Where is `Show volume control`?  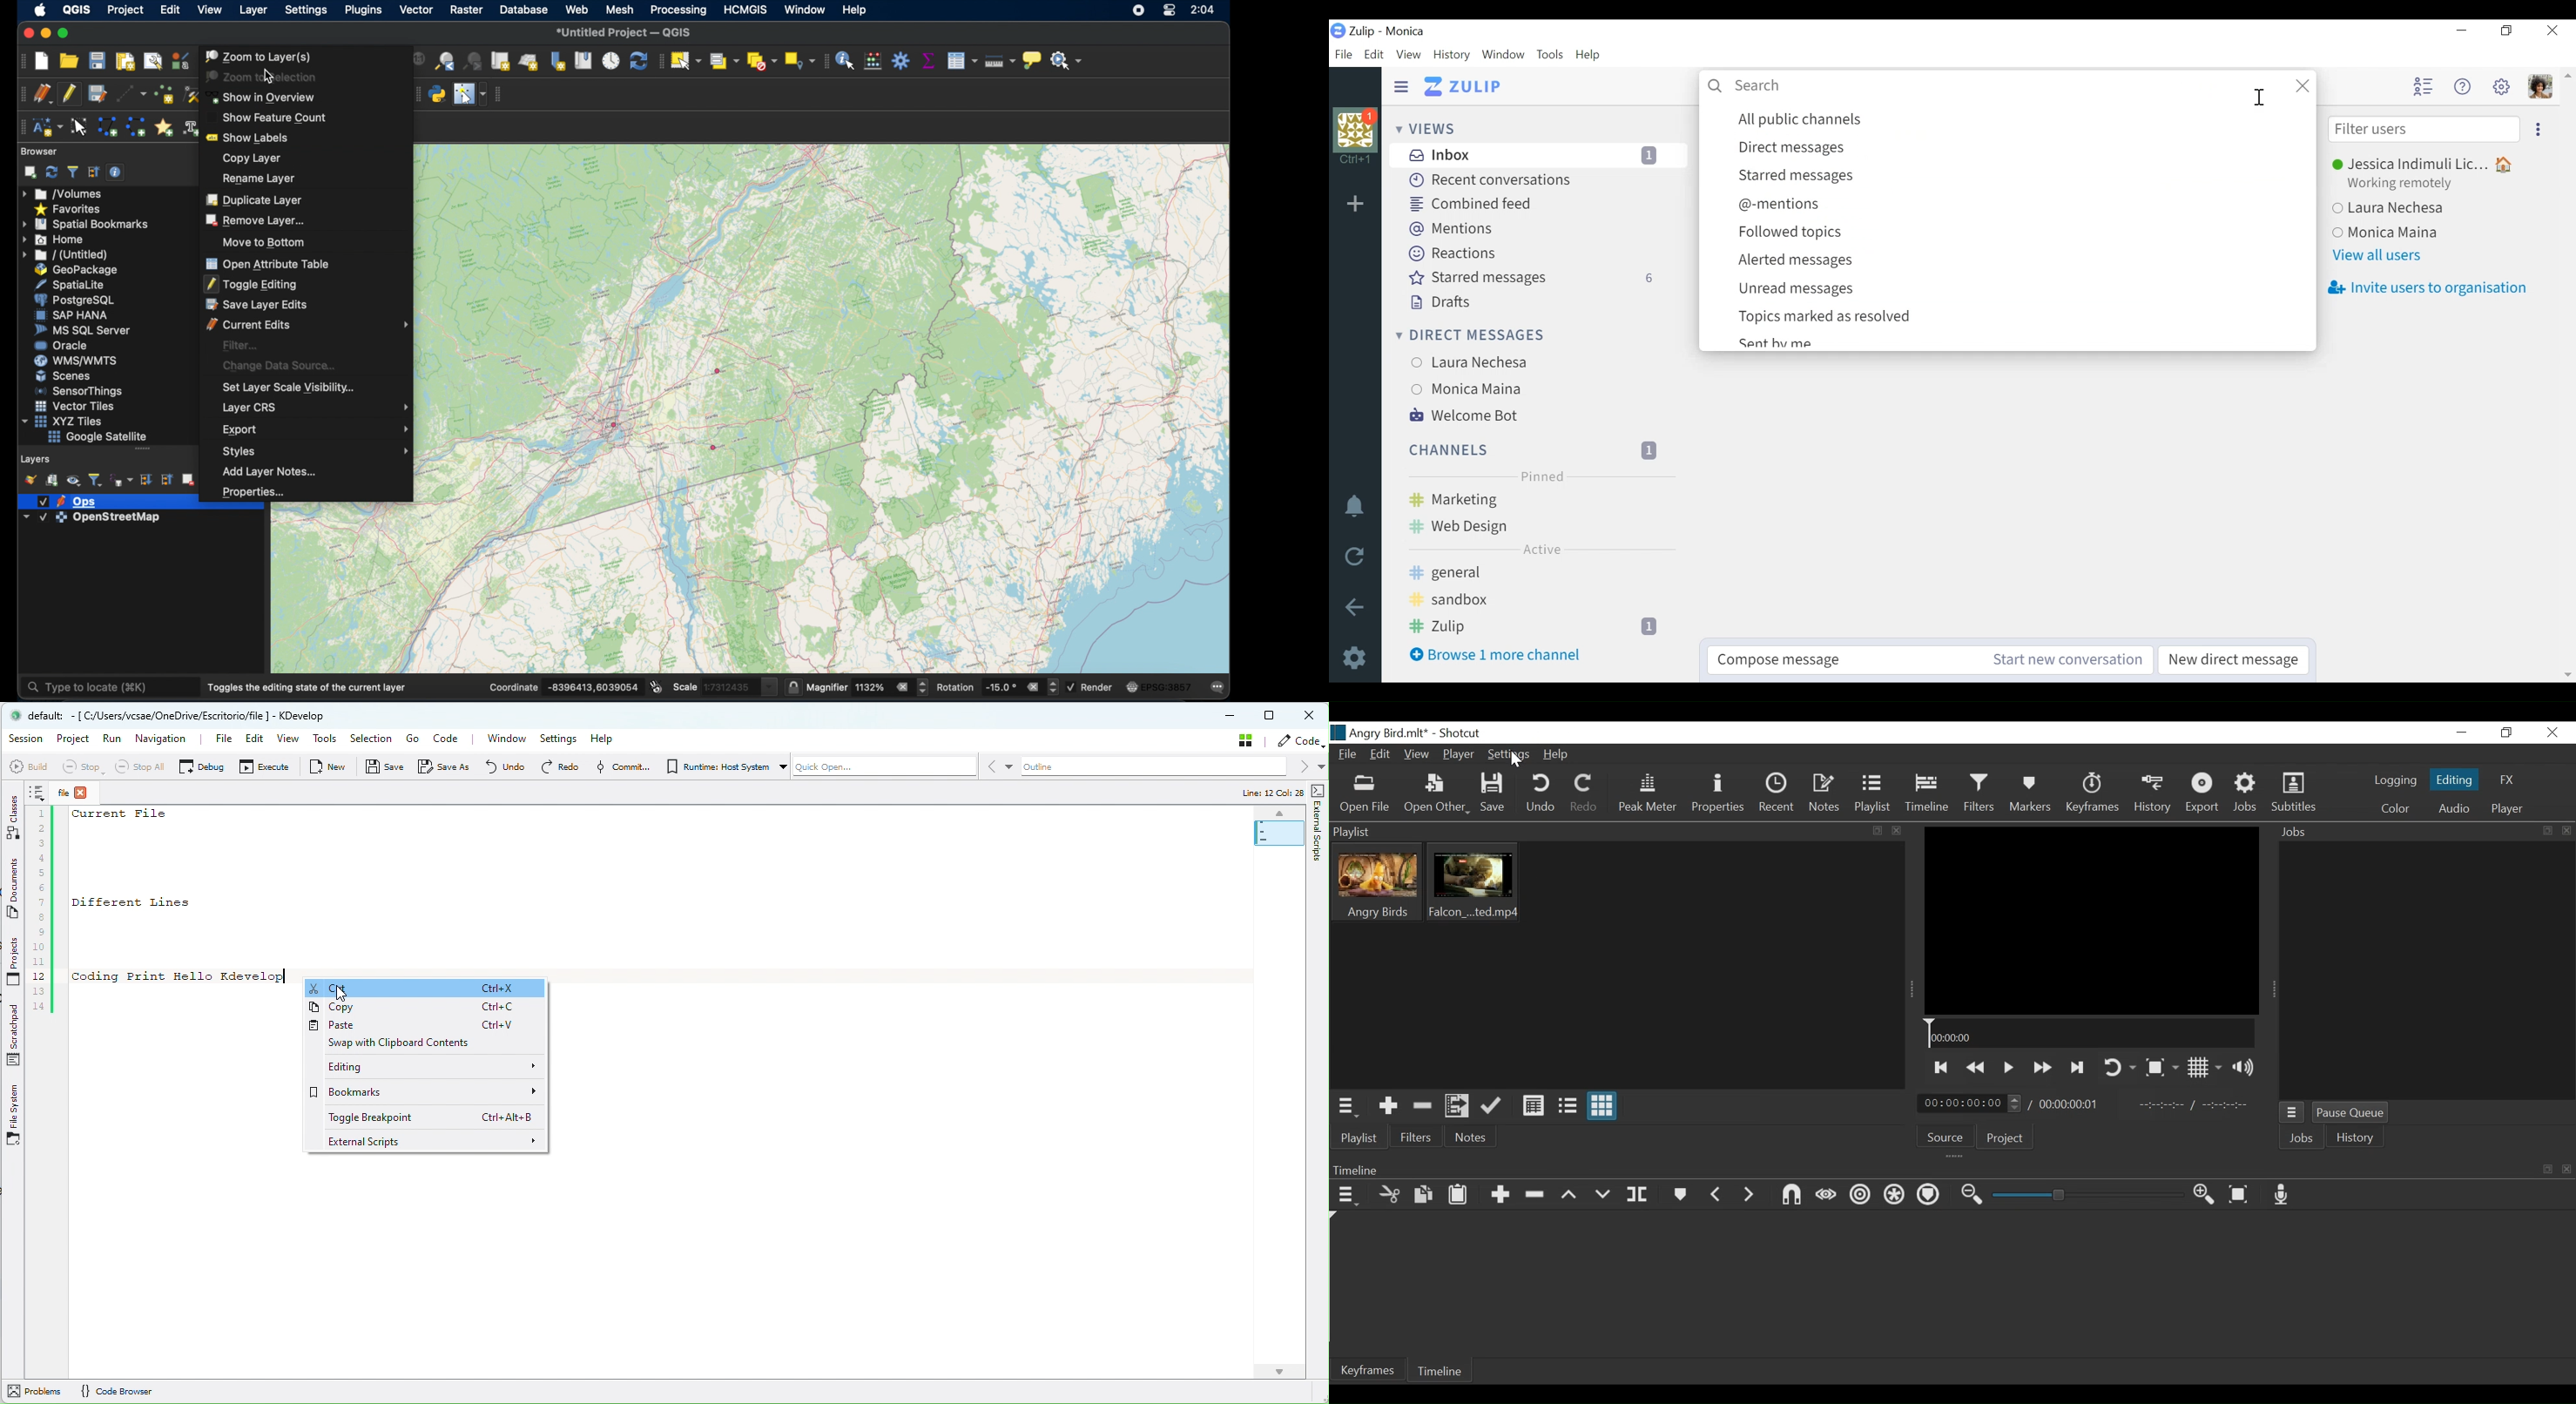 Show volume control is located at coordinates (2244, 1067).